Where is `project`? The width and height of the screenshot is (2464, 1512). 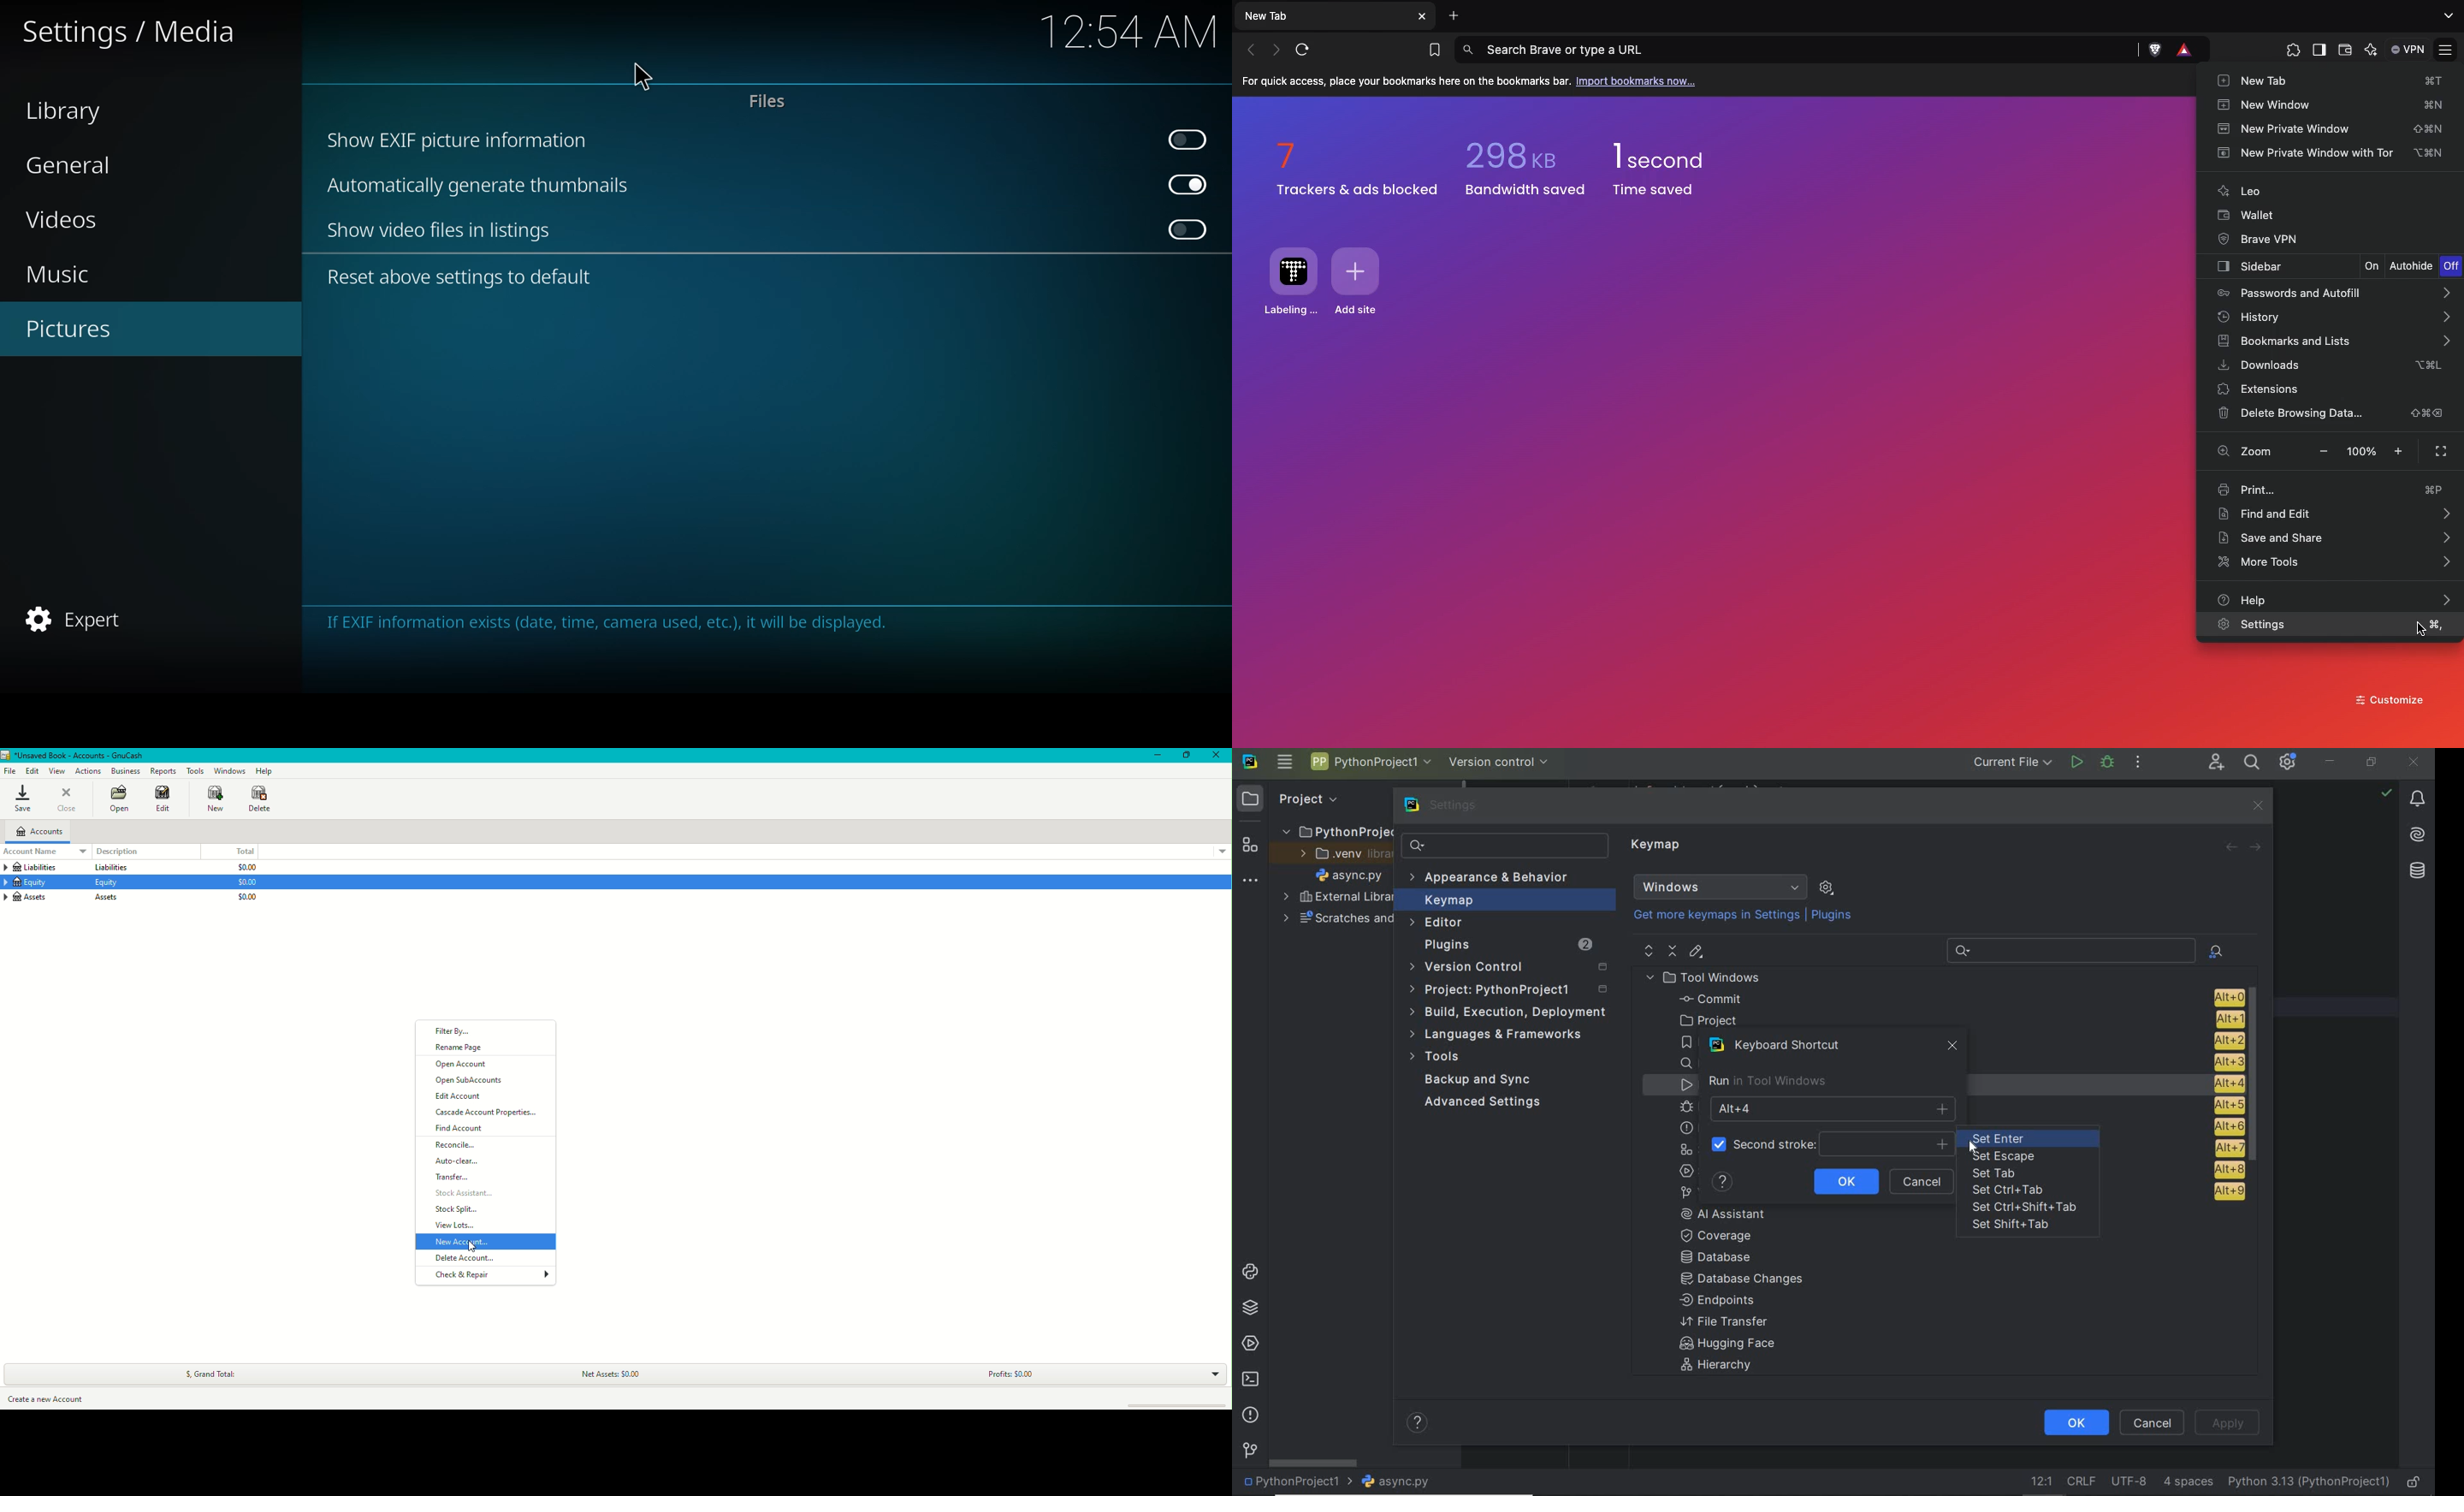 project is located at coordinates (1958, 1020).